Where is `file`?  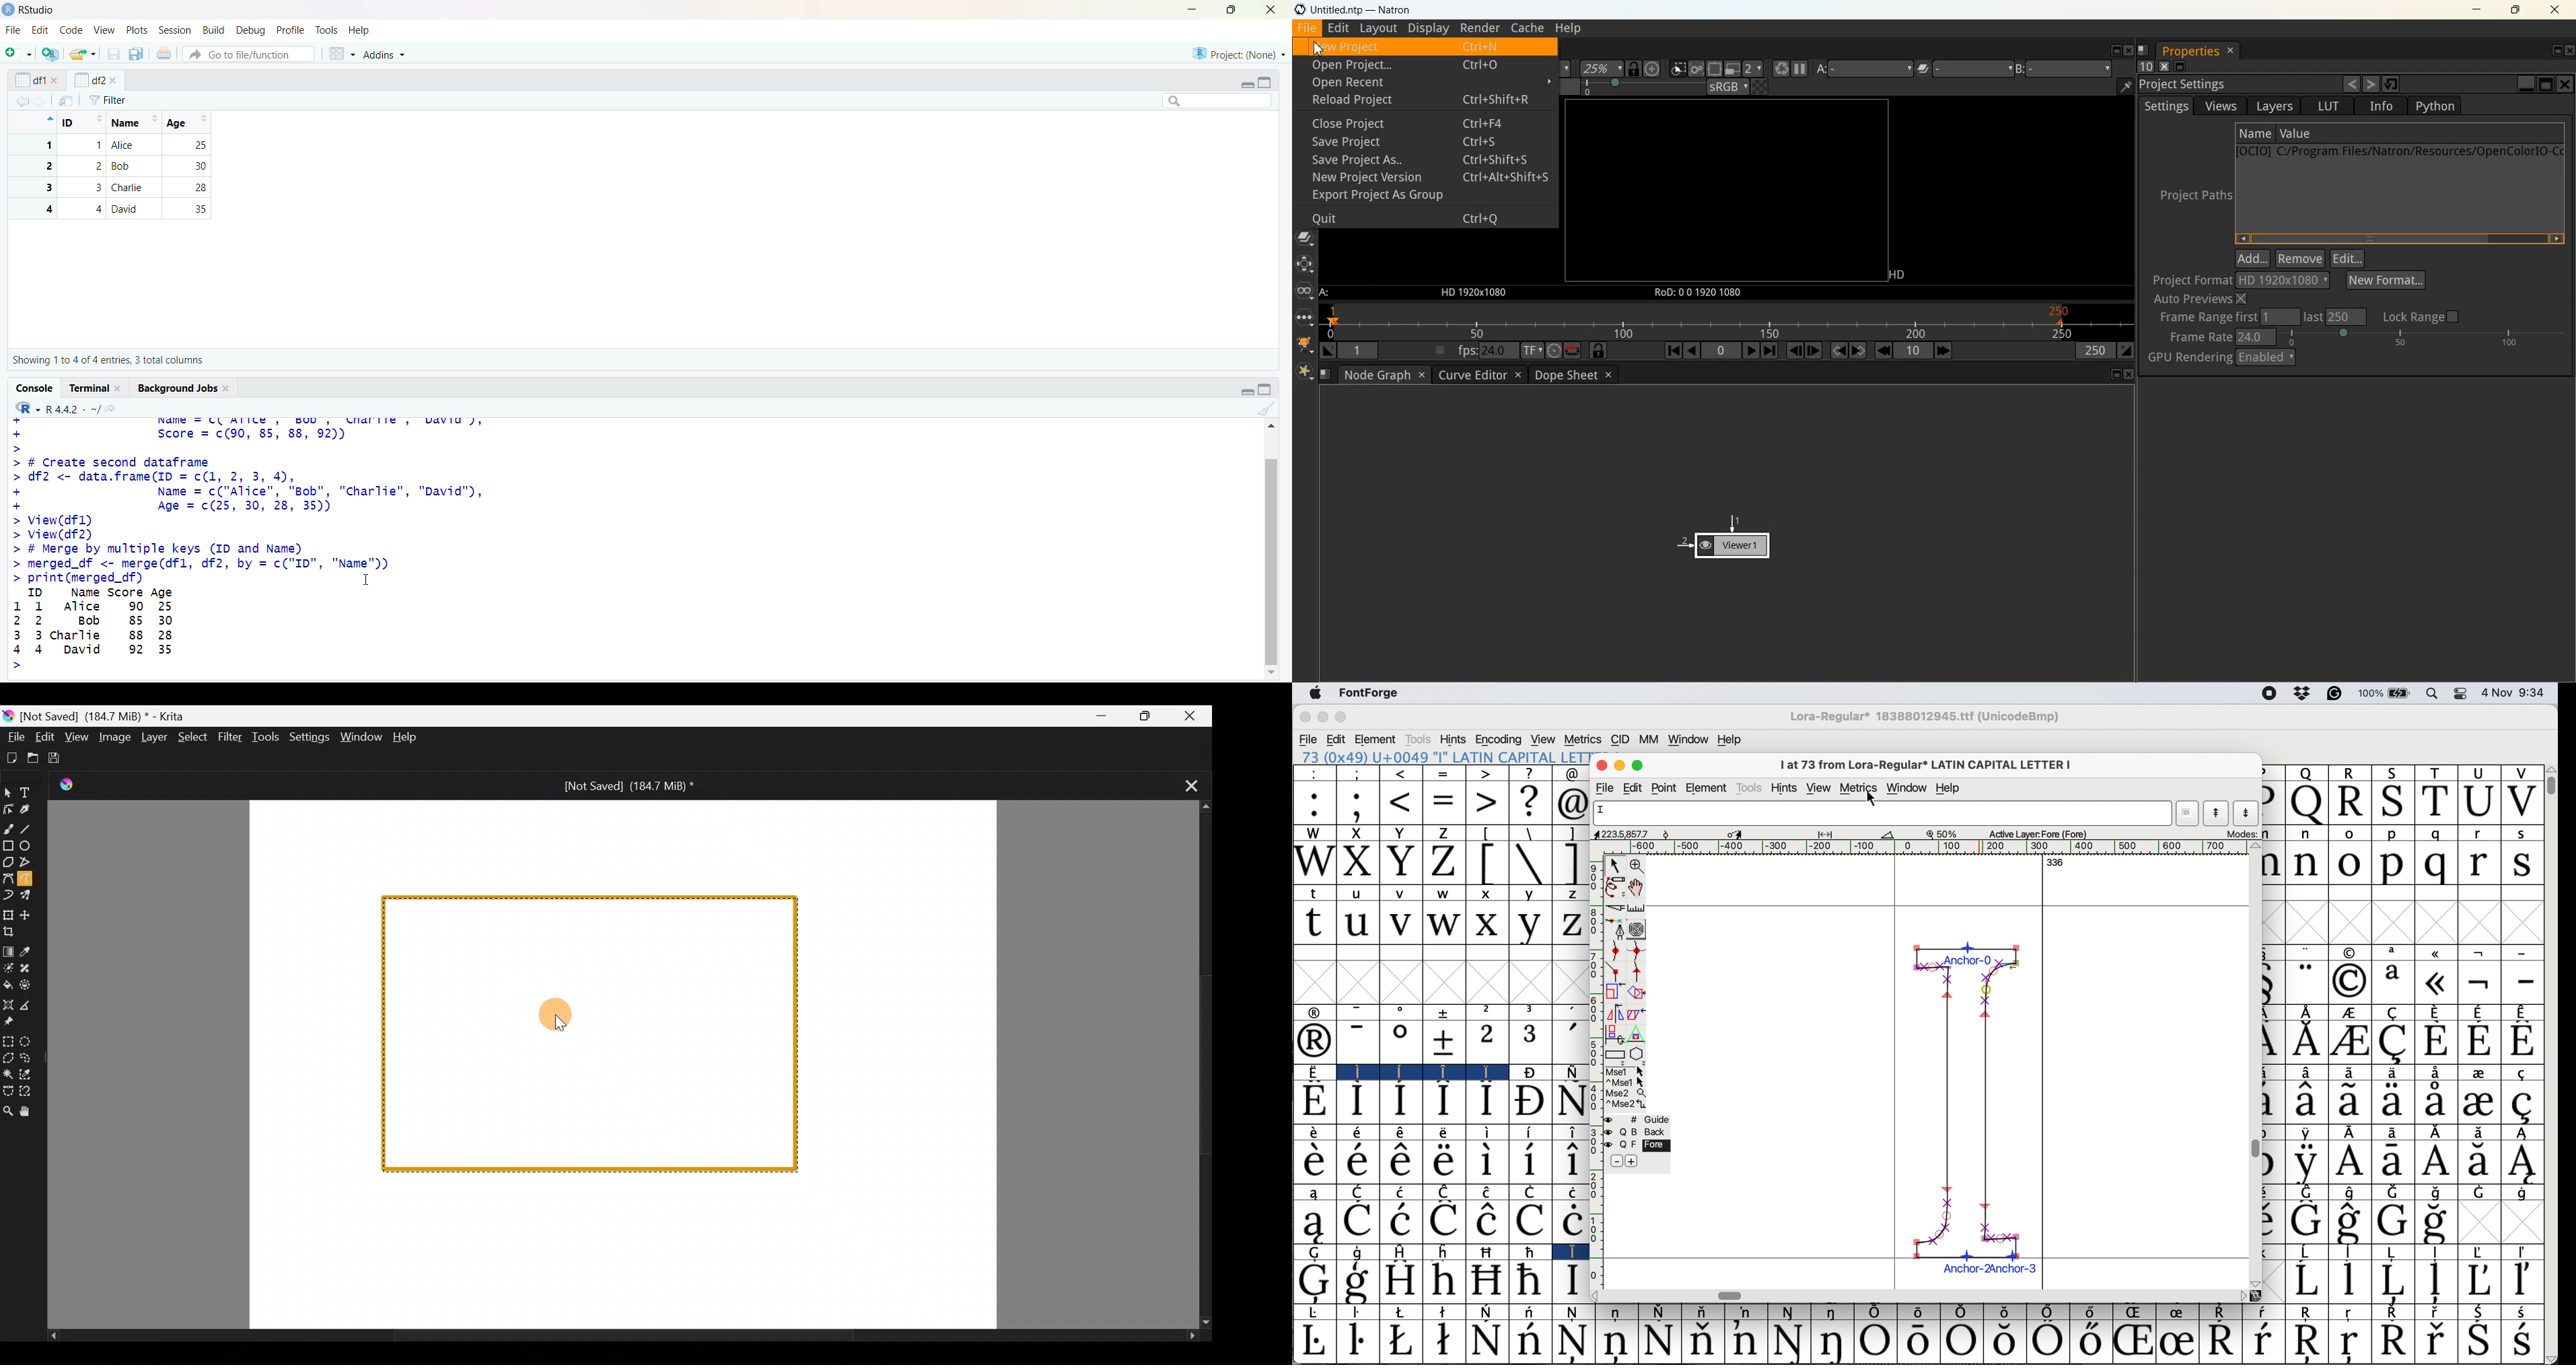
file is located at coordinates (15, 30).